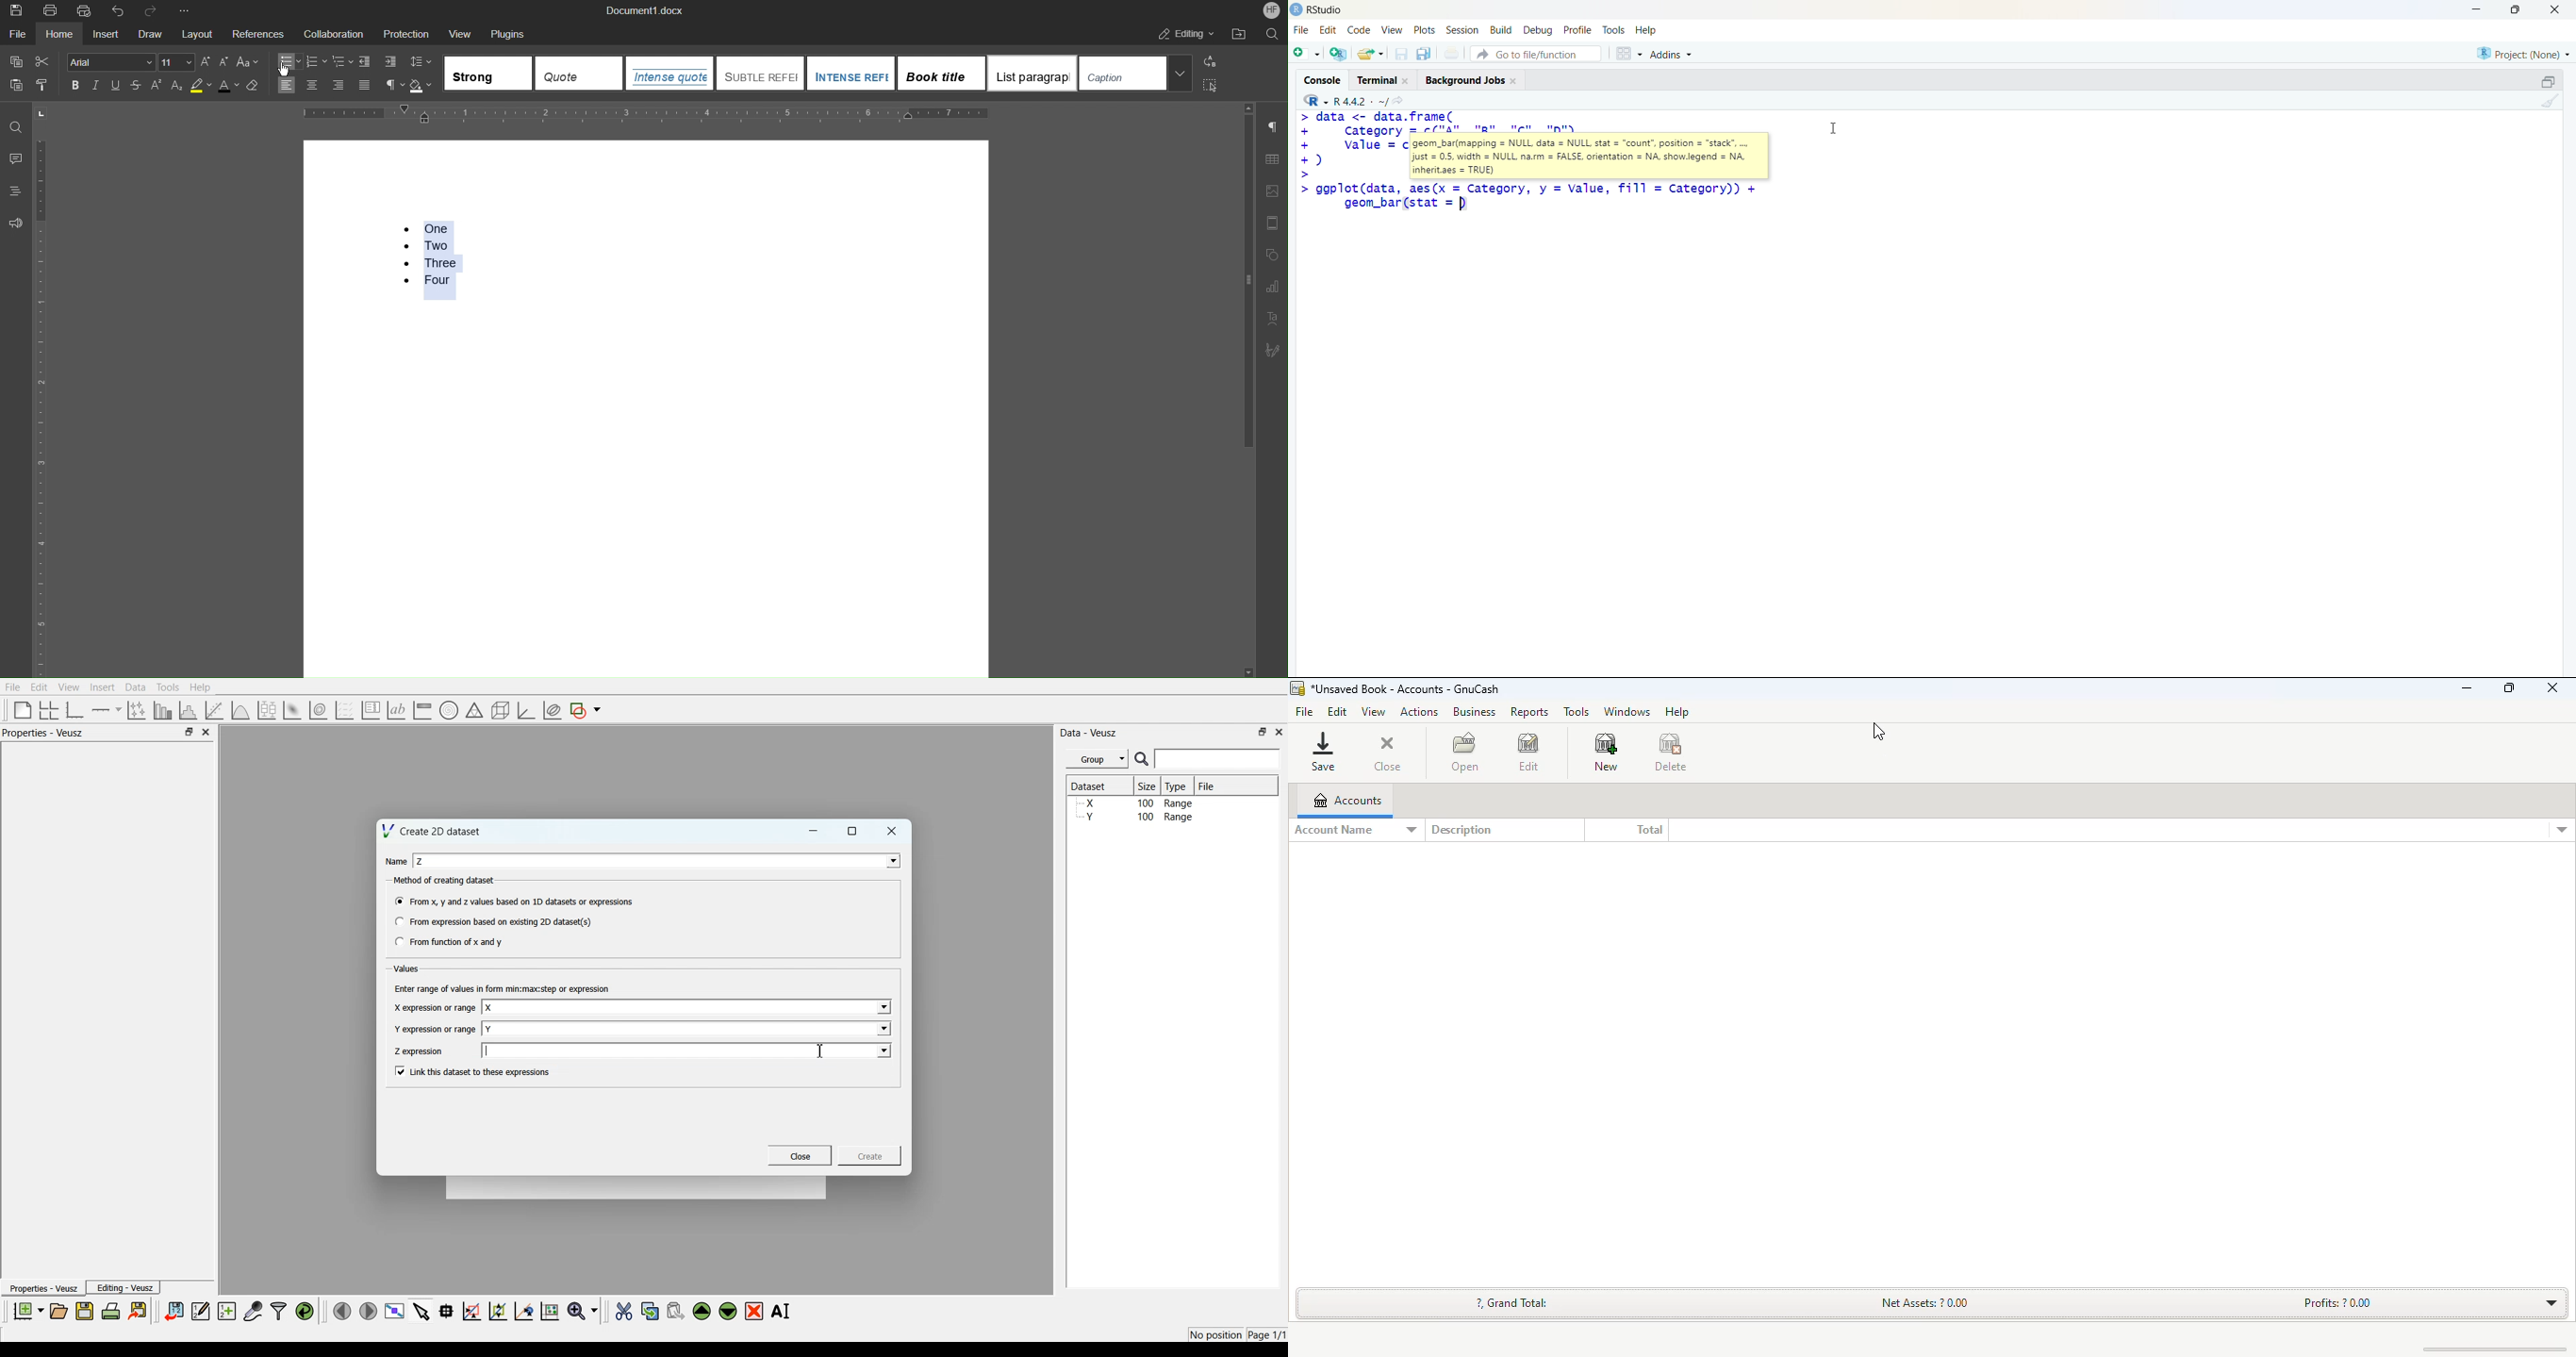 This screenshot has height=1372, width=2576. I want to click on Decrease Indent, so click(366, 62).